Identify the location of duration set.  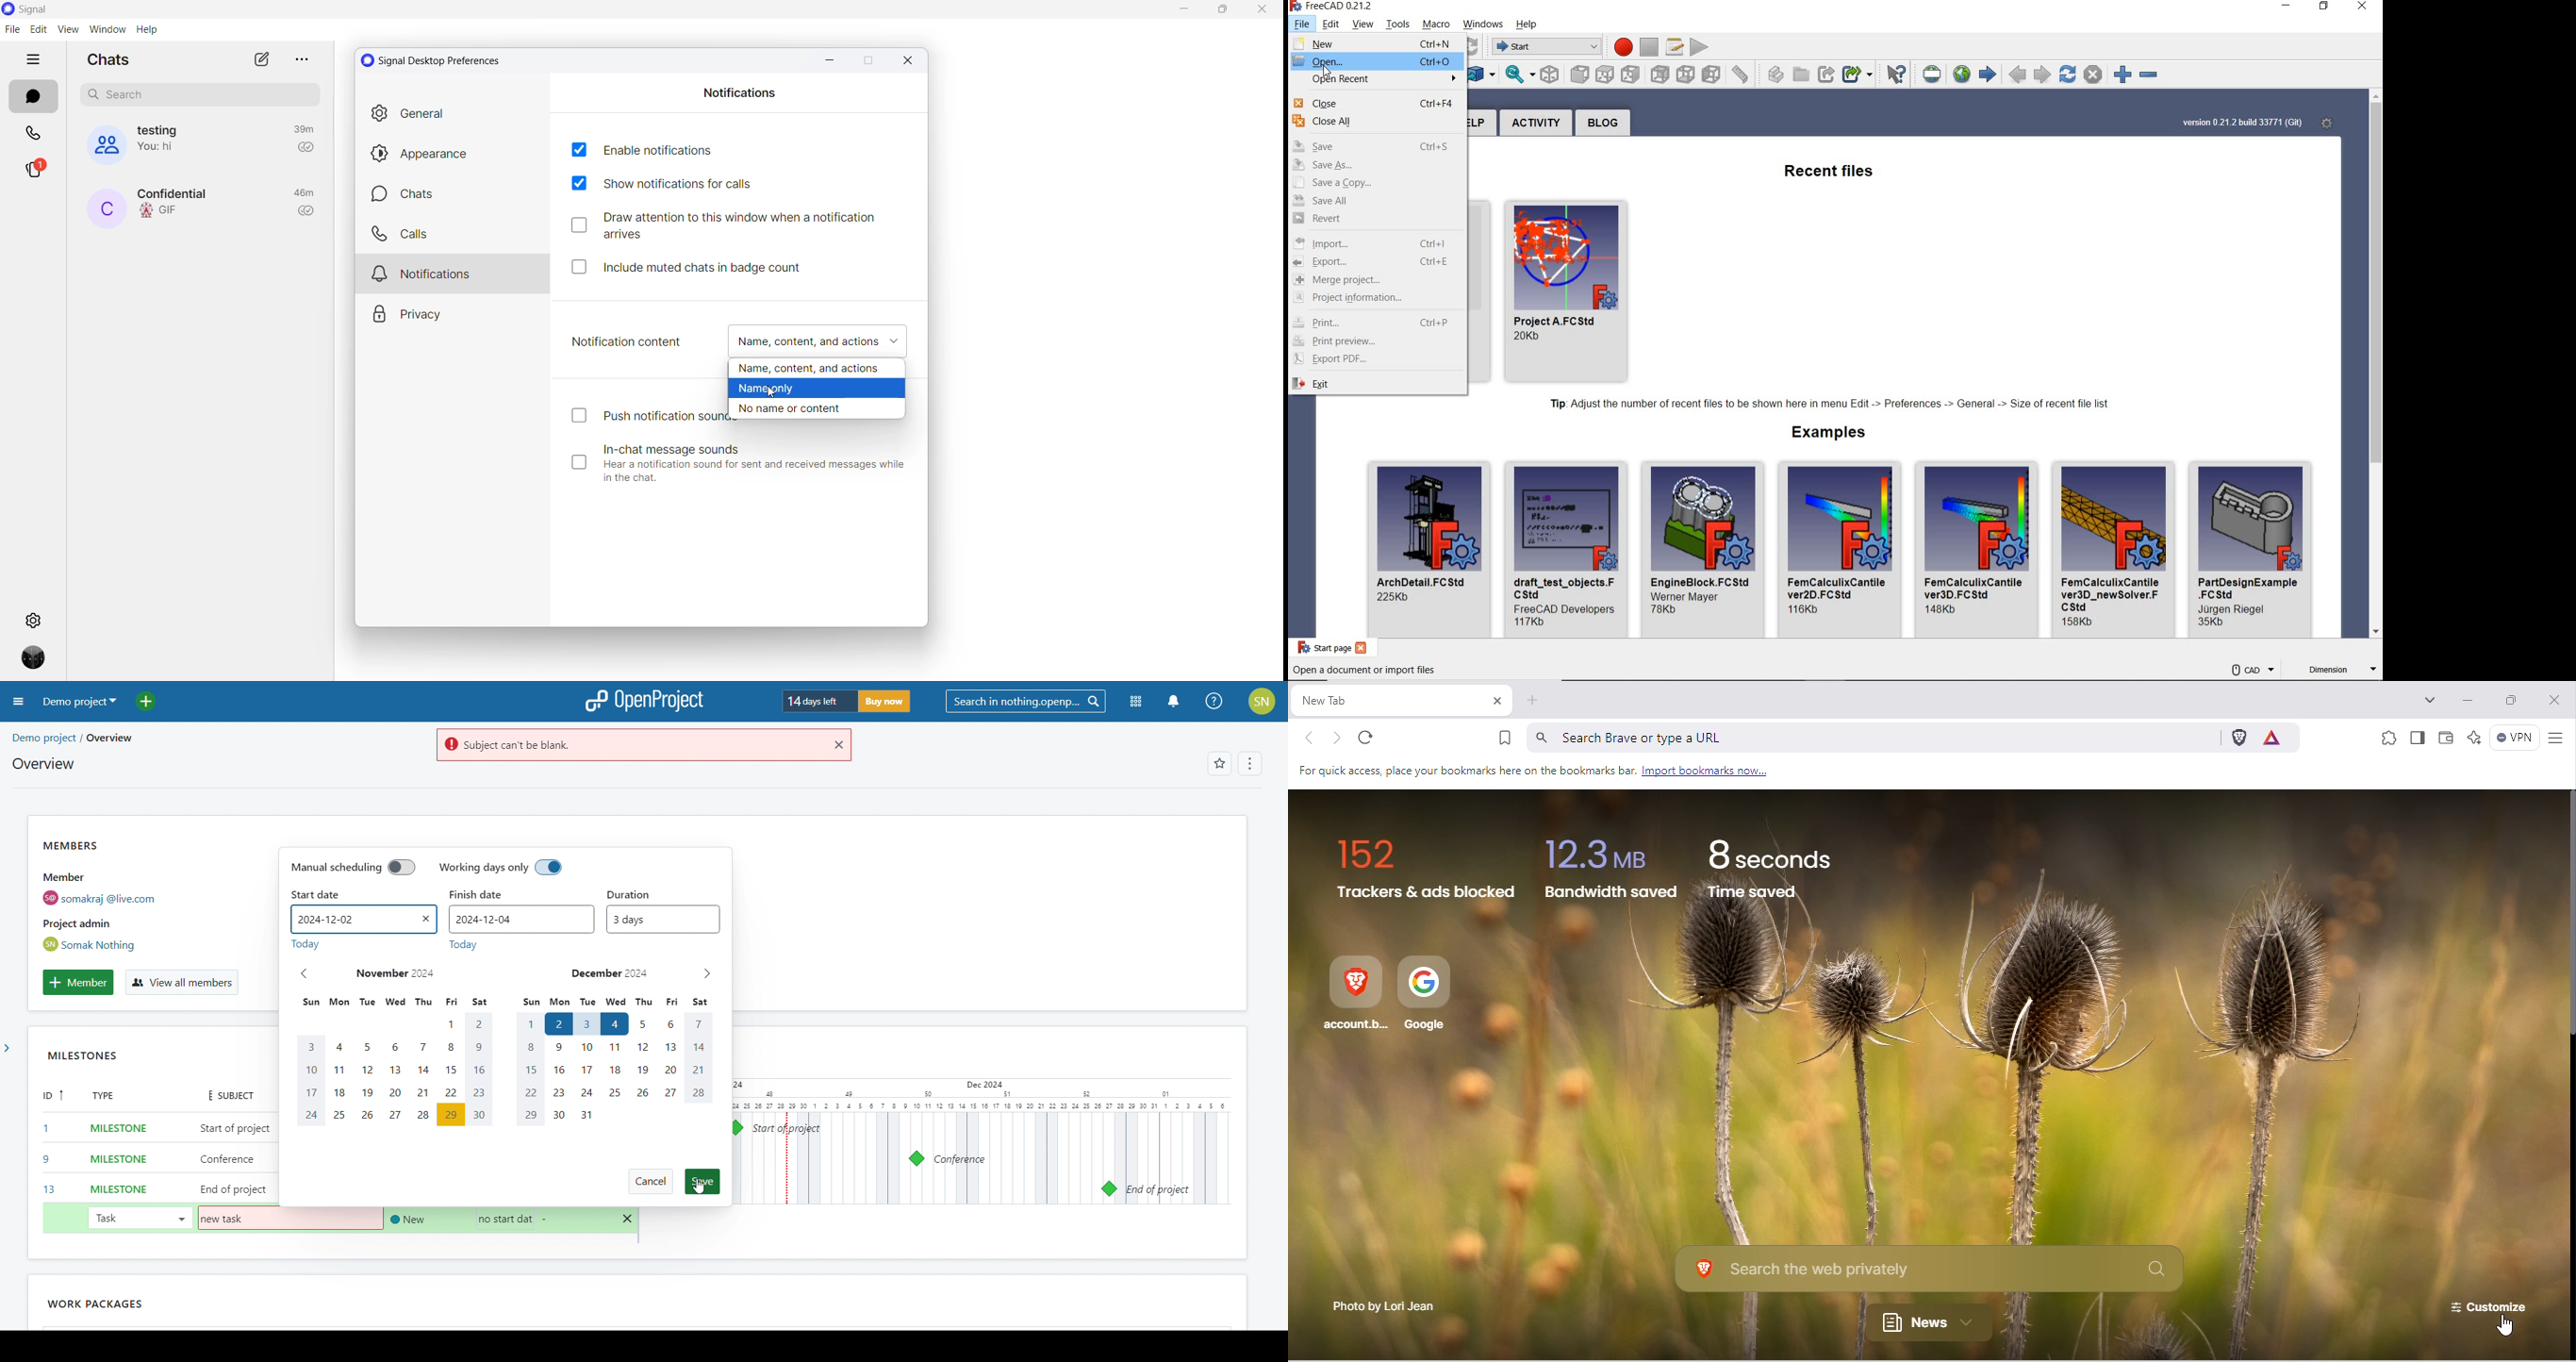
(663, 919).